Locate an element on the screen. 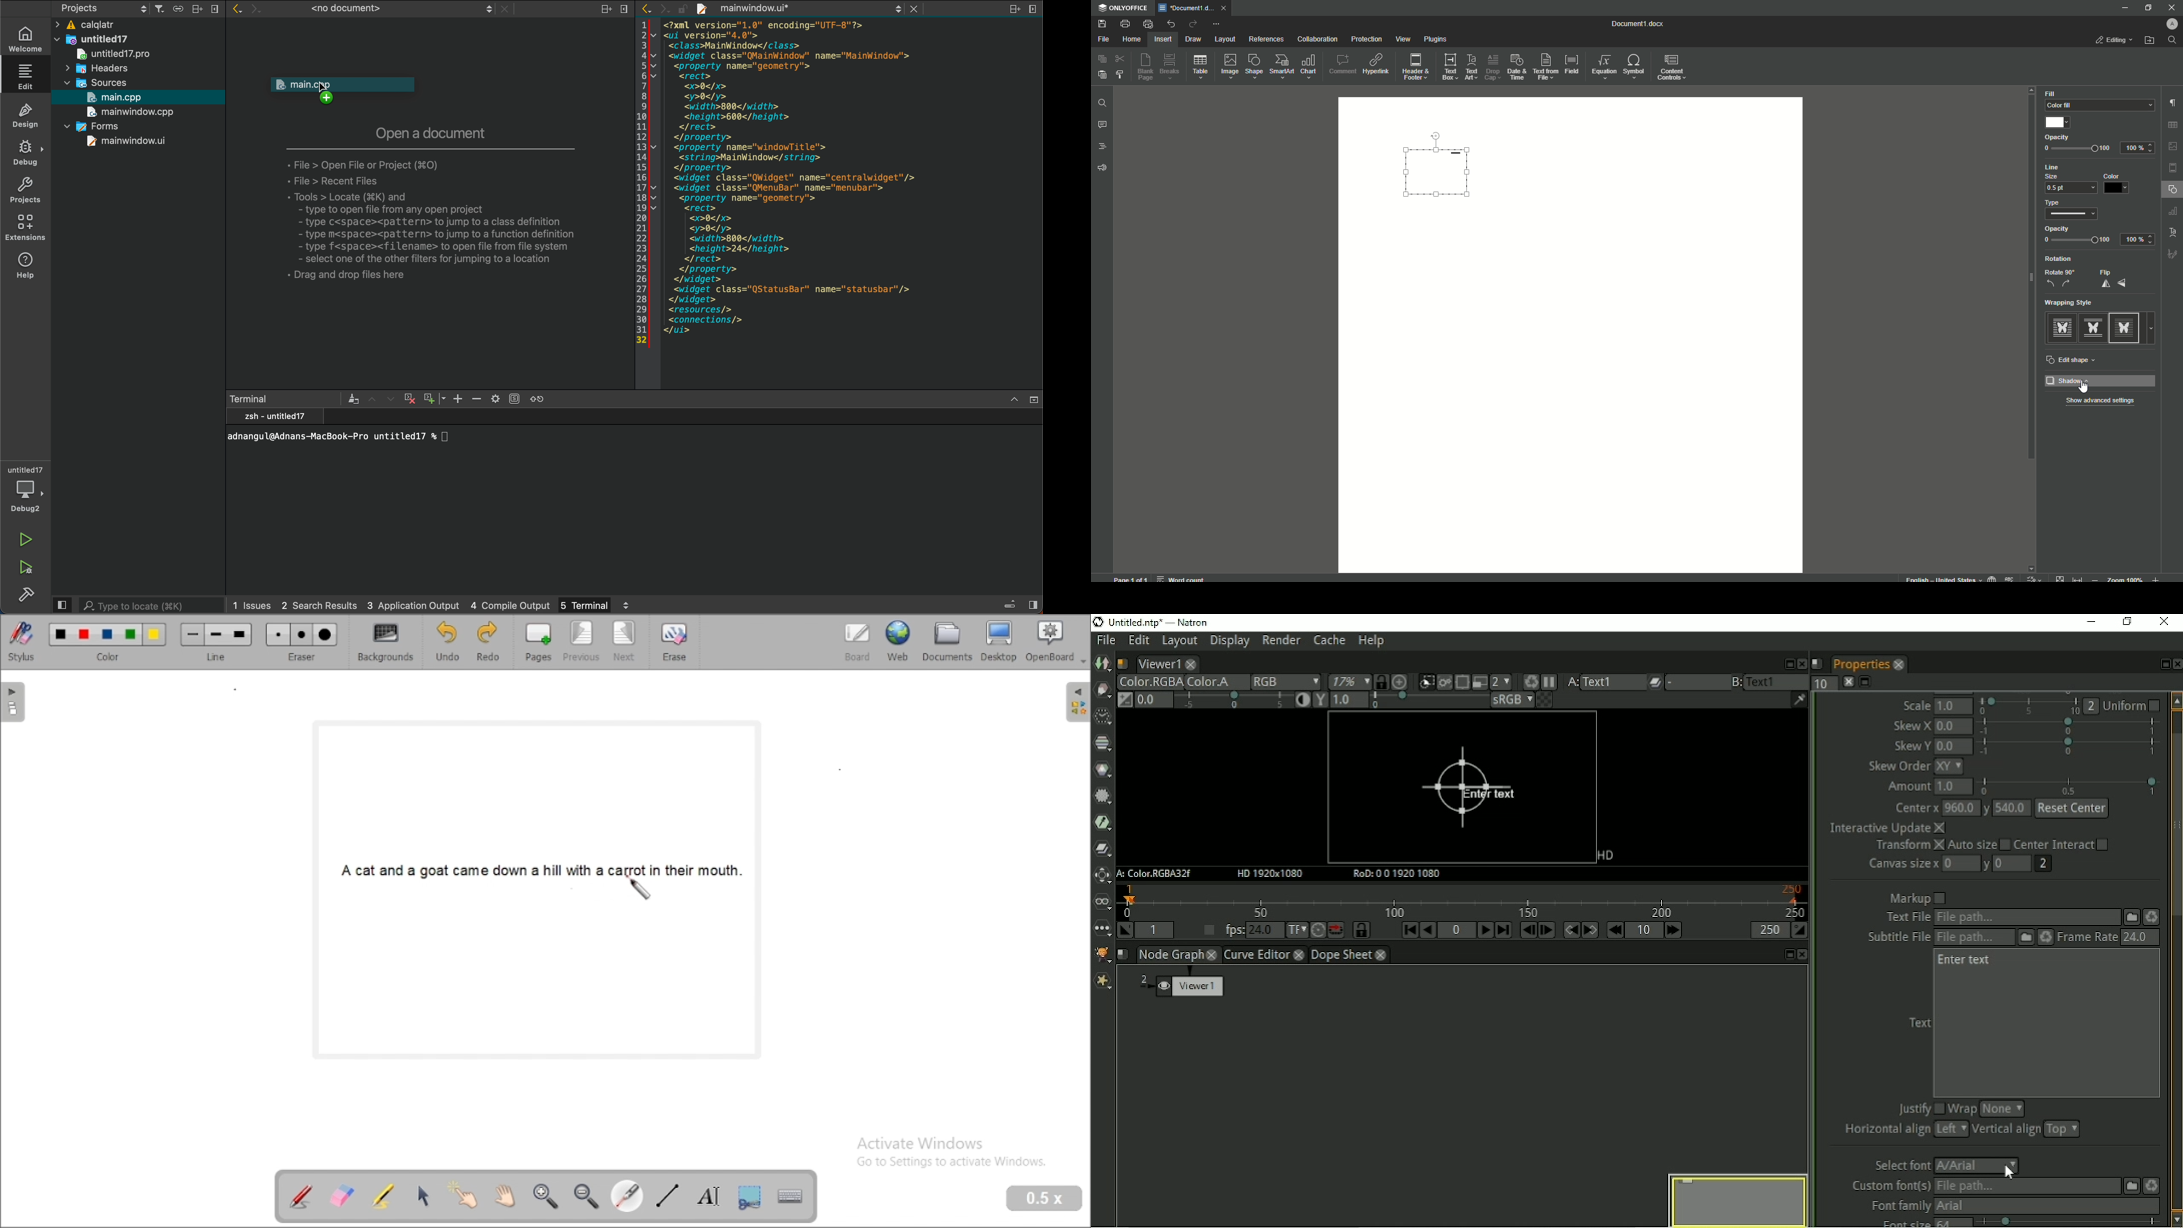 The image size is (2184, 1232). Flip is located at coordinates (2115, 279).